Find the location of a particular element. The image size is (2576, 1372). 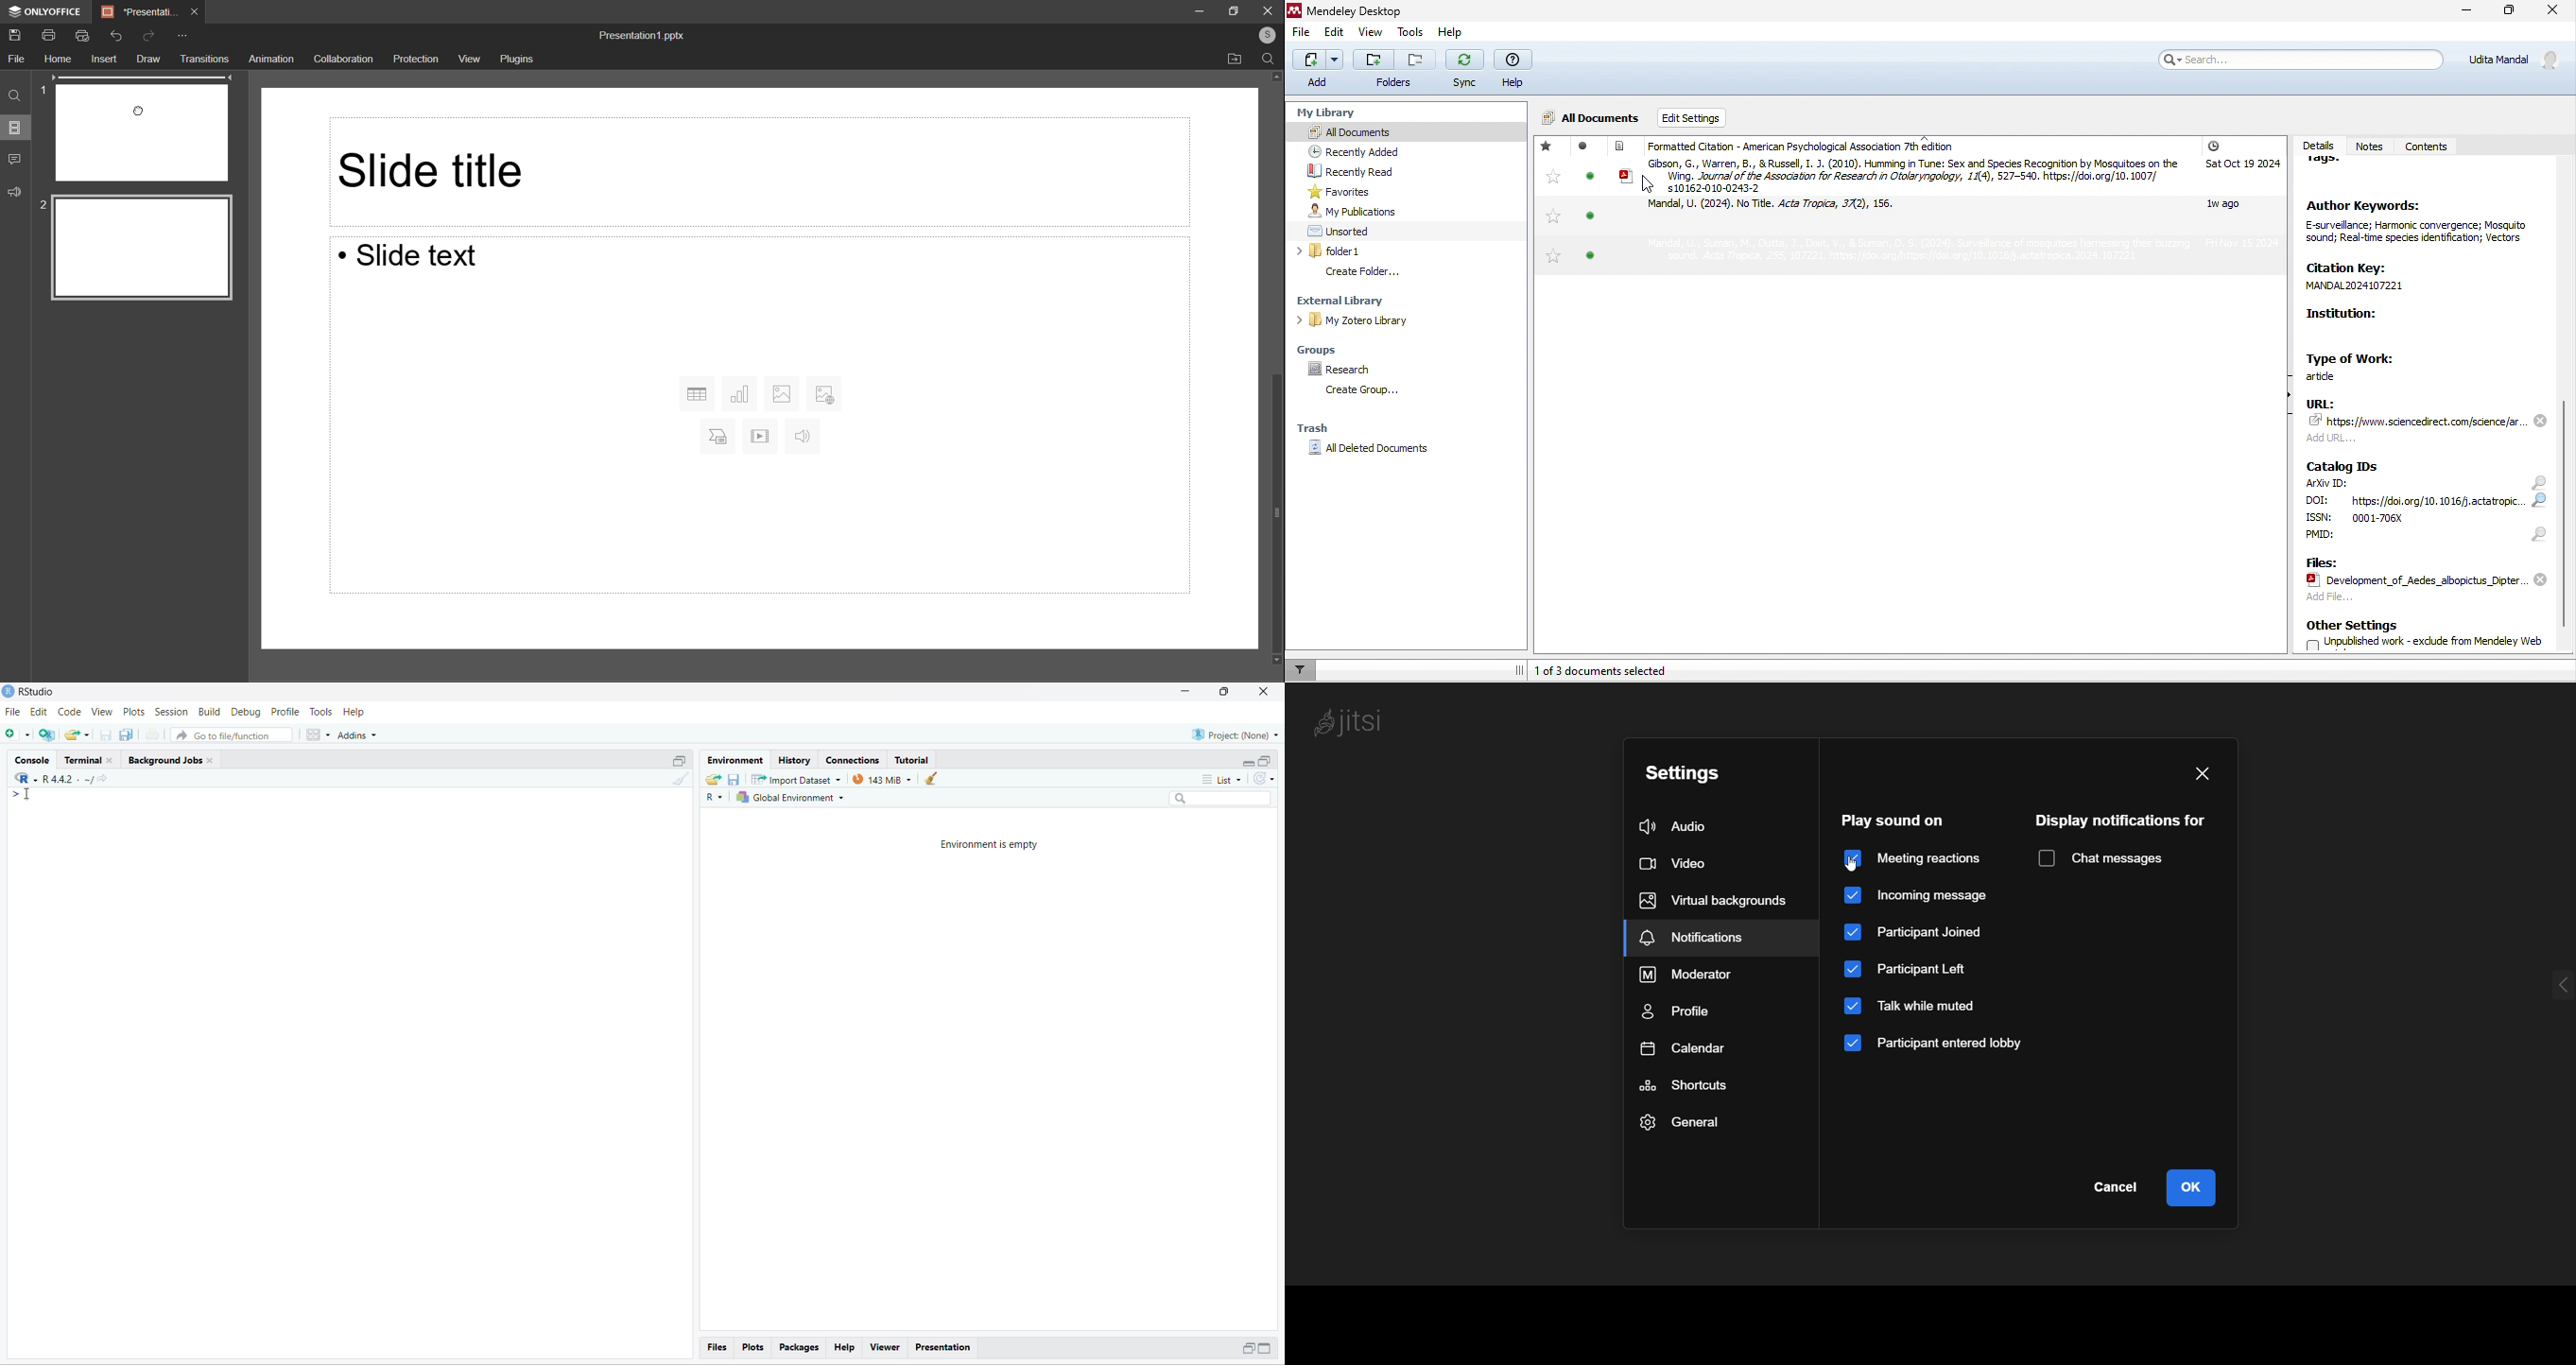

save is located at coordinates (734, 780).